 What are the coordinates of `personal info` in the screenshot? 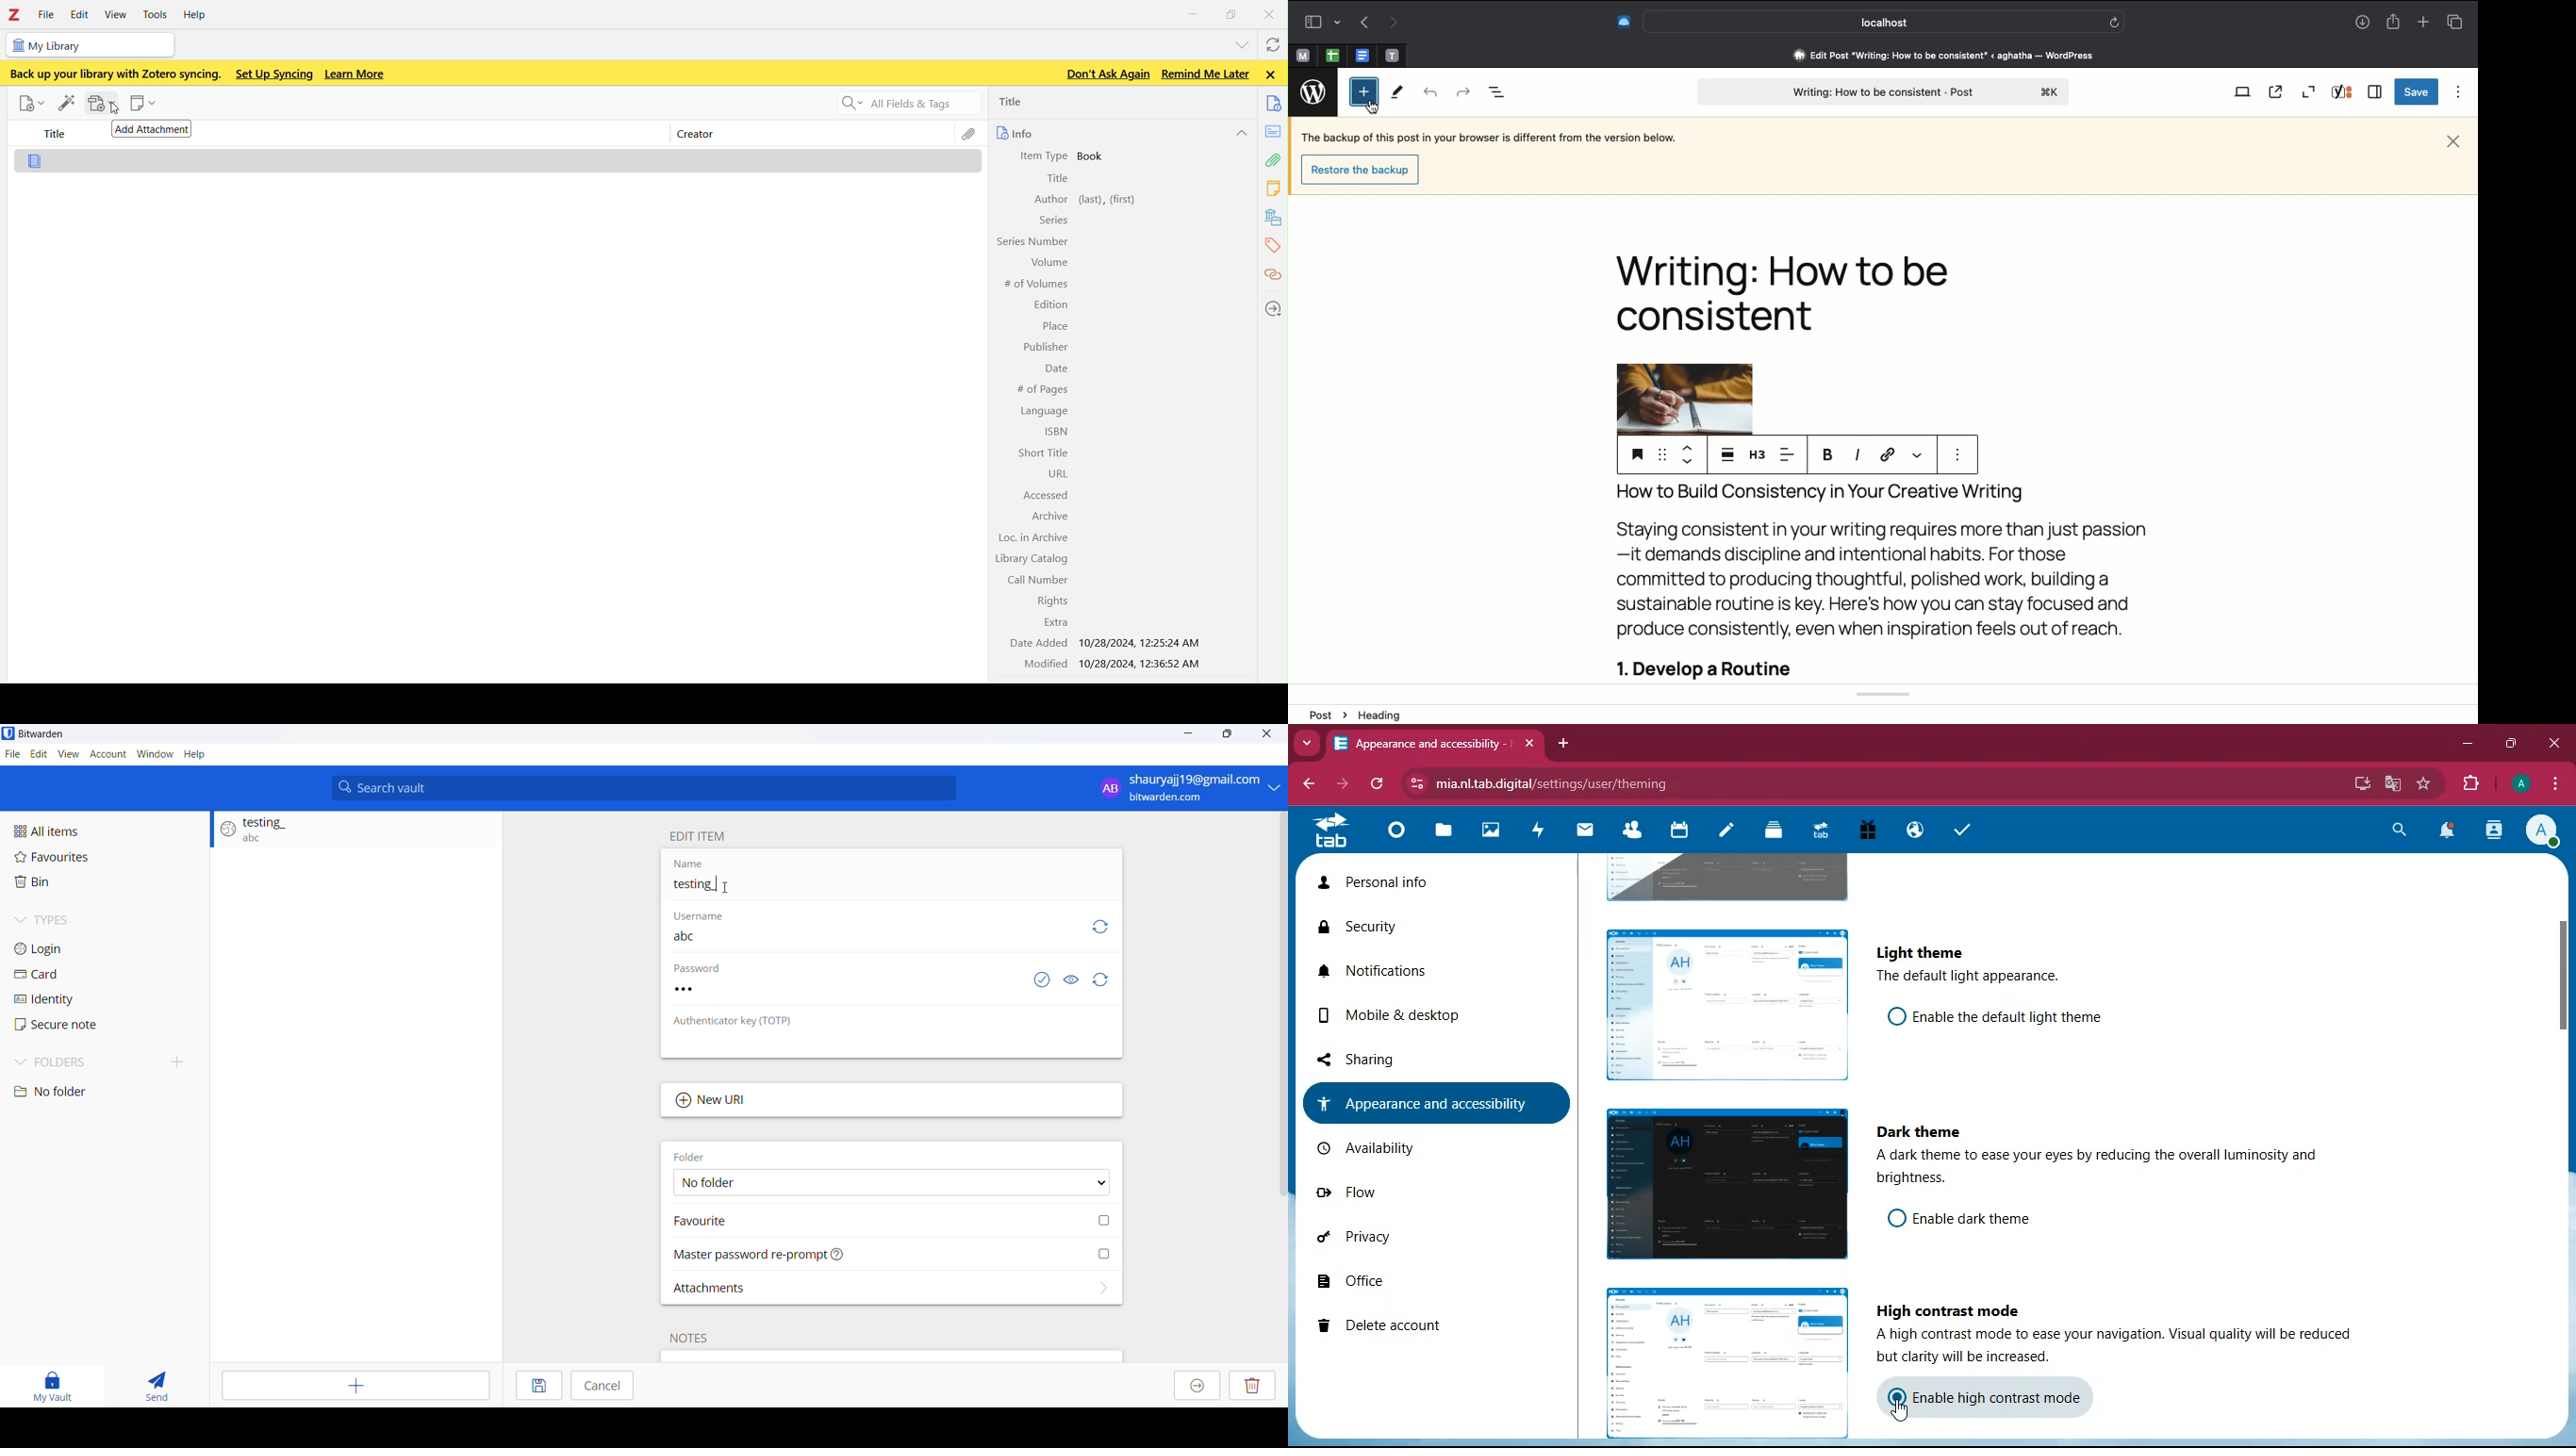 It's located at (1385, 883).